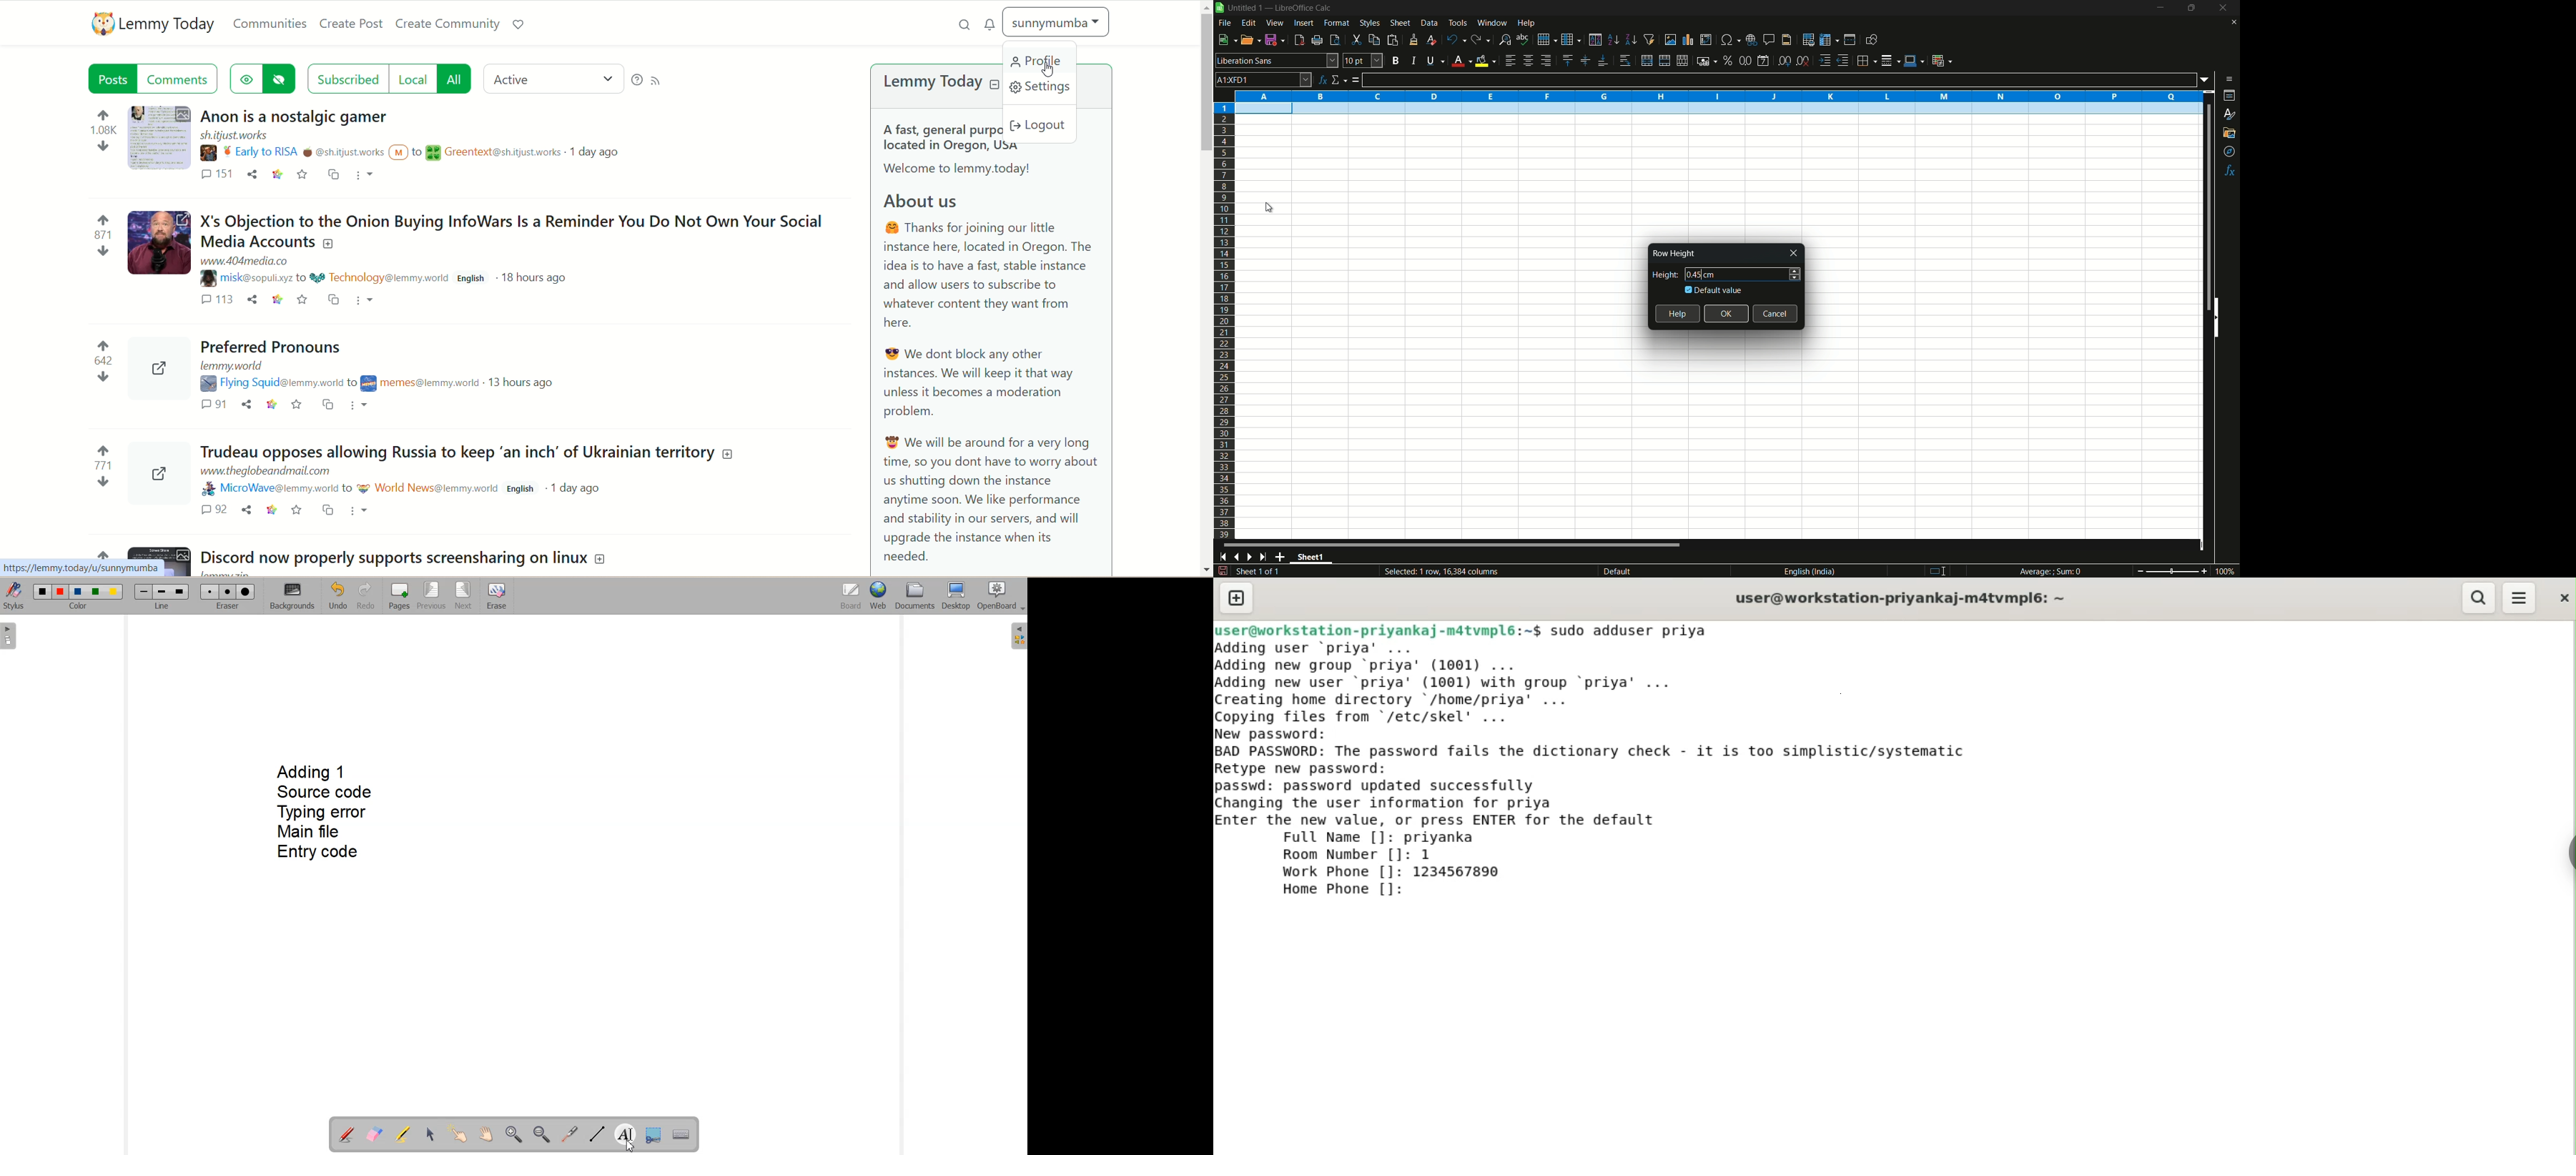 This screenshot has height=1176, width=2576. What do you see at coordinates (305, 300) in the screenshot?
I see `Favorite` at bounding box center [305, 300].